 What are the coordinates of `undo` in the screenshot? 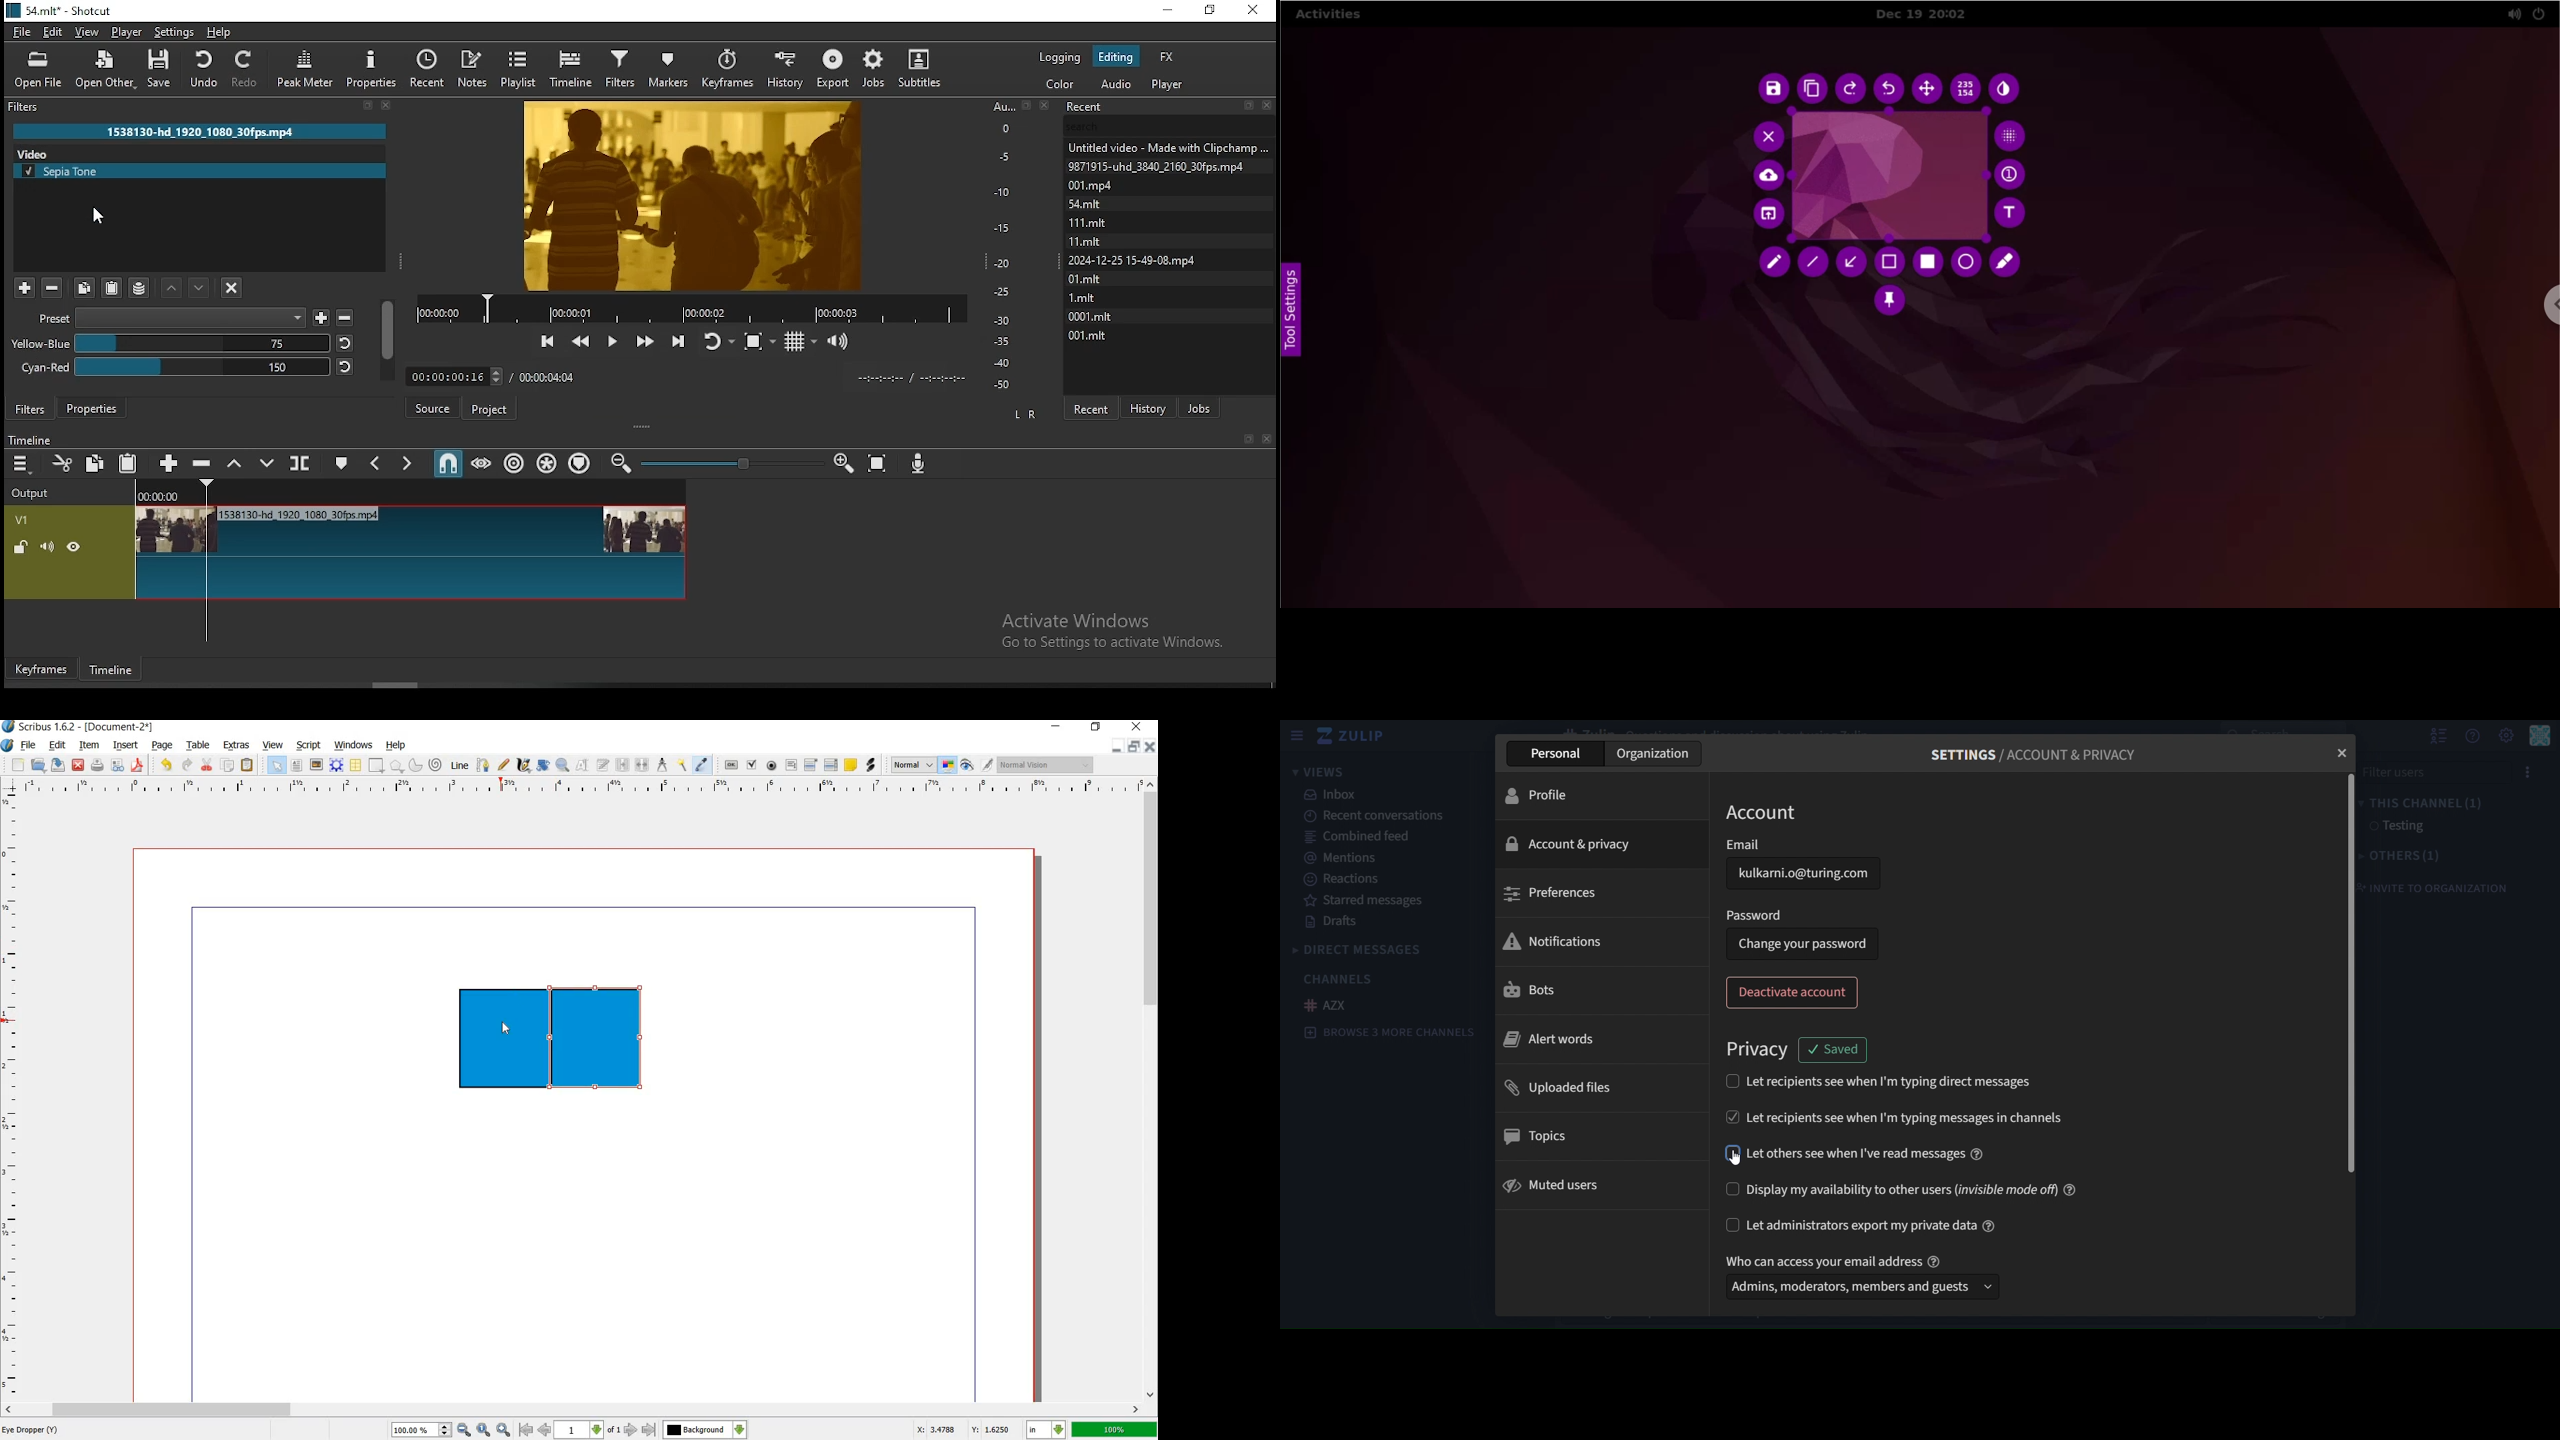 It's located at (206, 68).